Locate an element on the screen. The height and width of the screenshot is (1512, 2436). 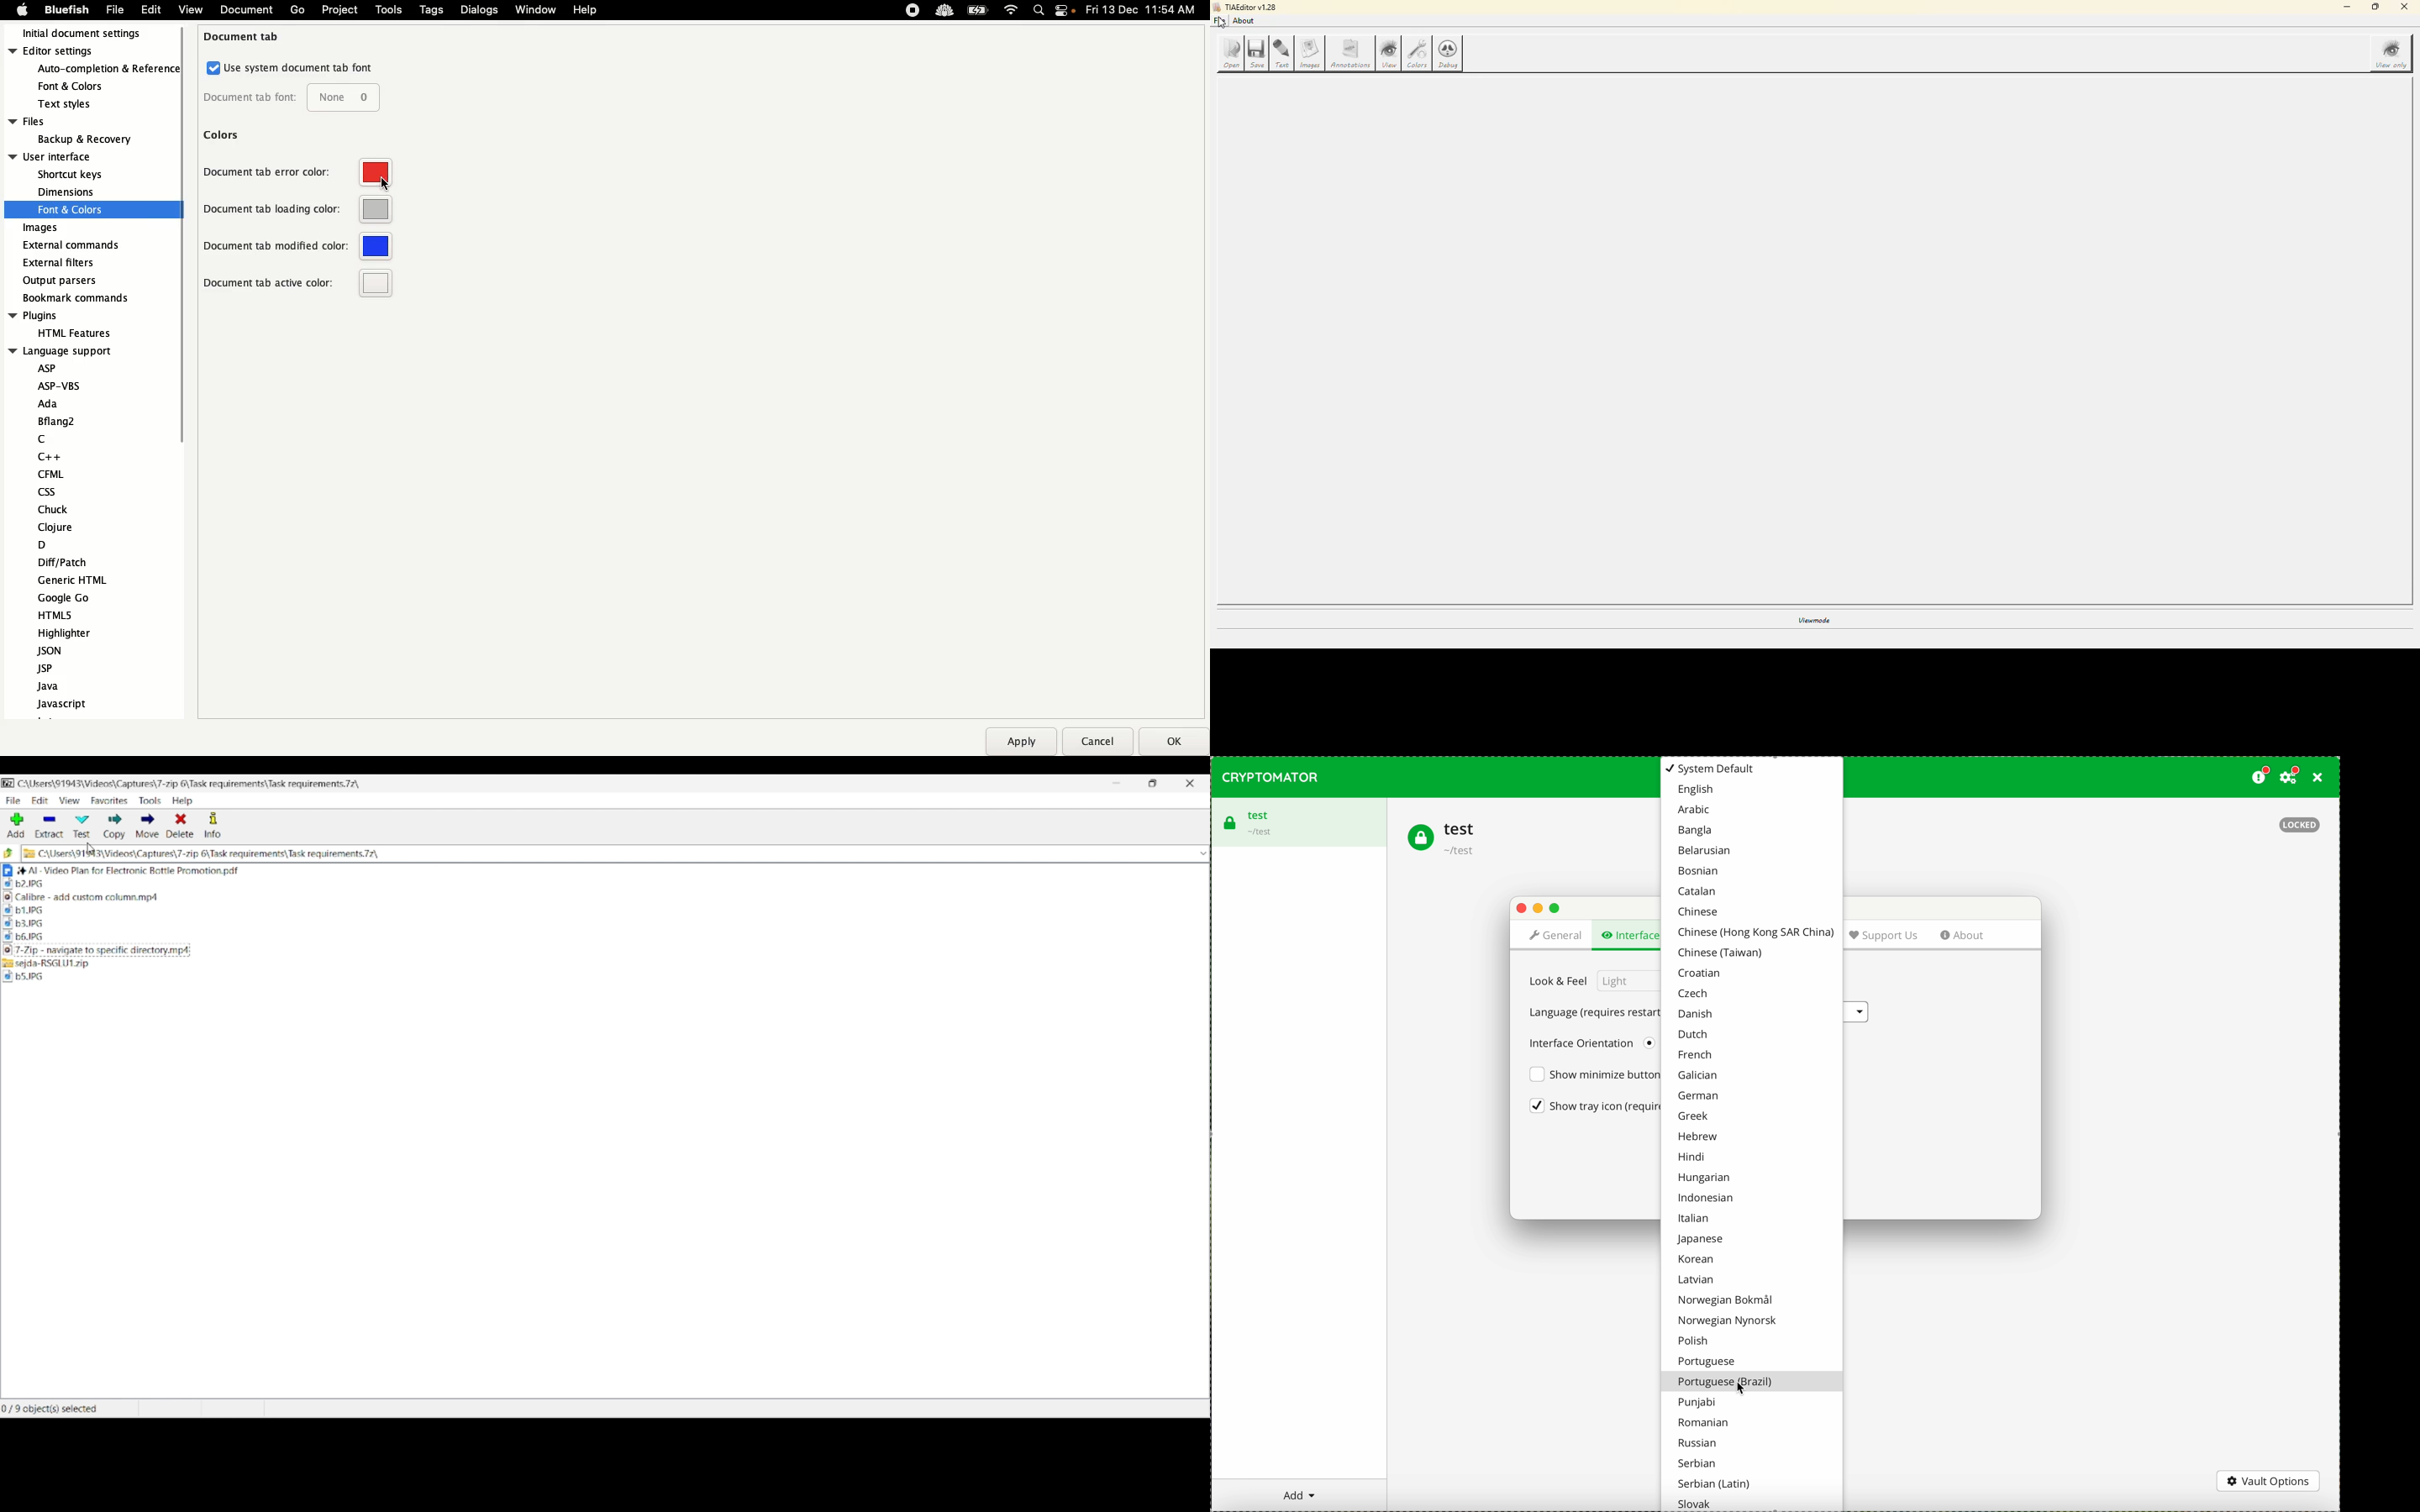
backup & recovery is located at coordinates (82, 139).